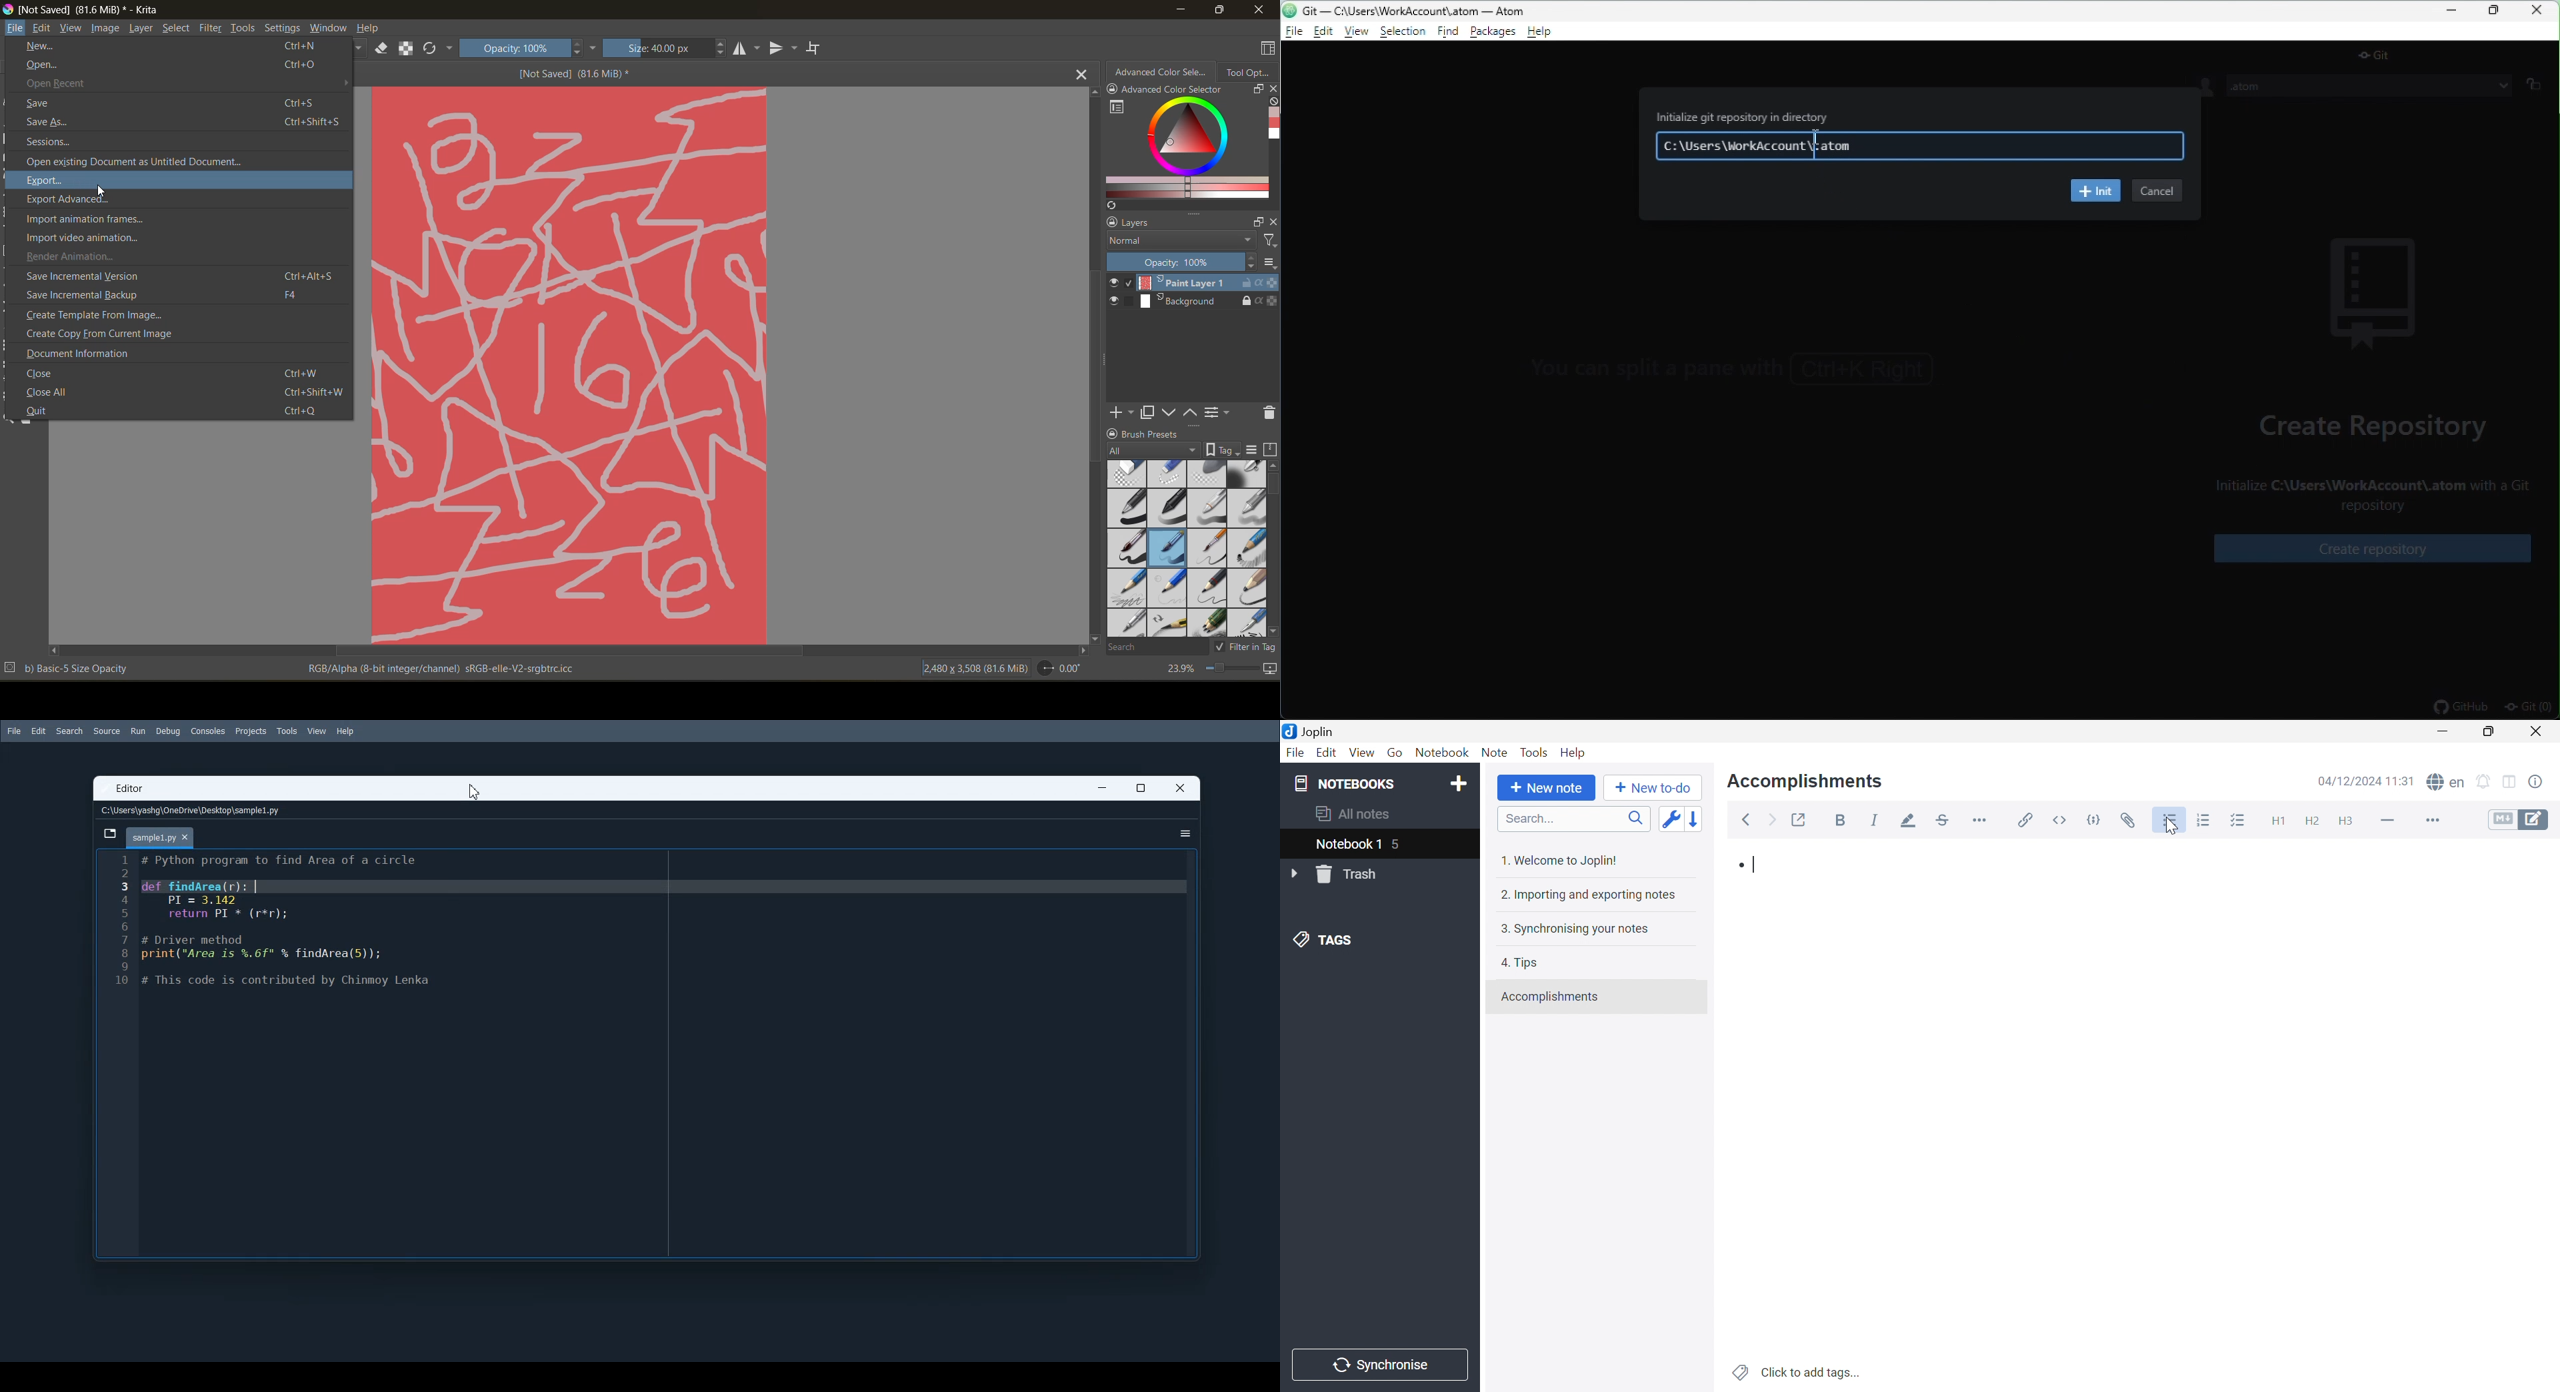 The width and height of the screenshot is (2576, 1400). Describe the element at coordinates (1747, 819) in the screenshot. I see `Back` at that location.